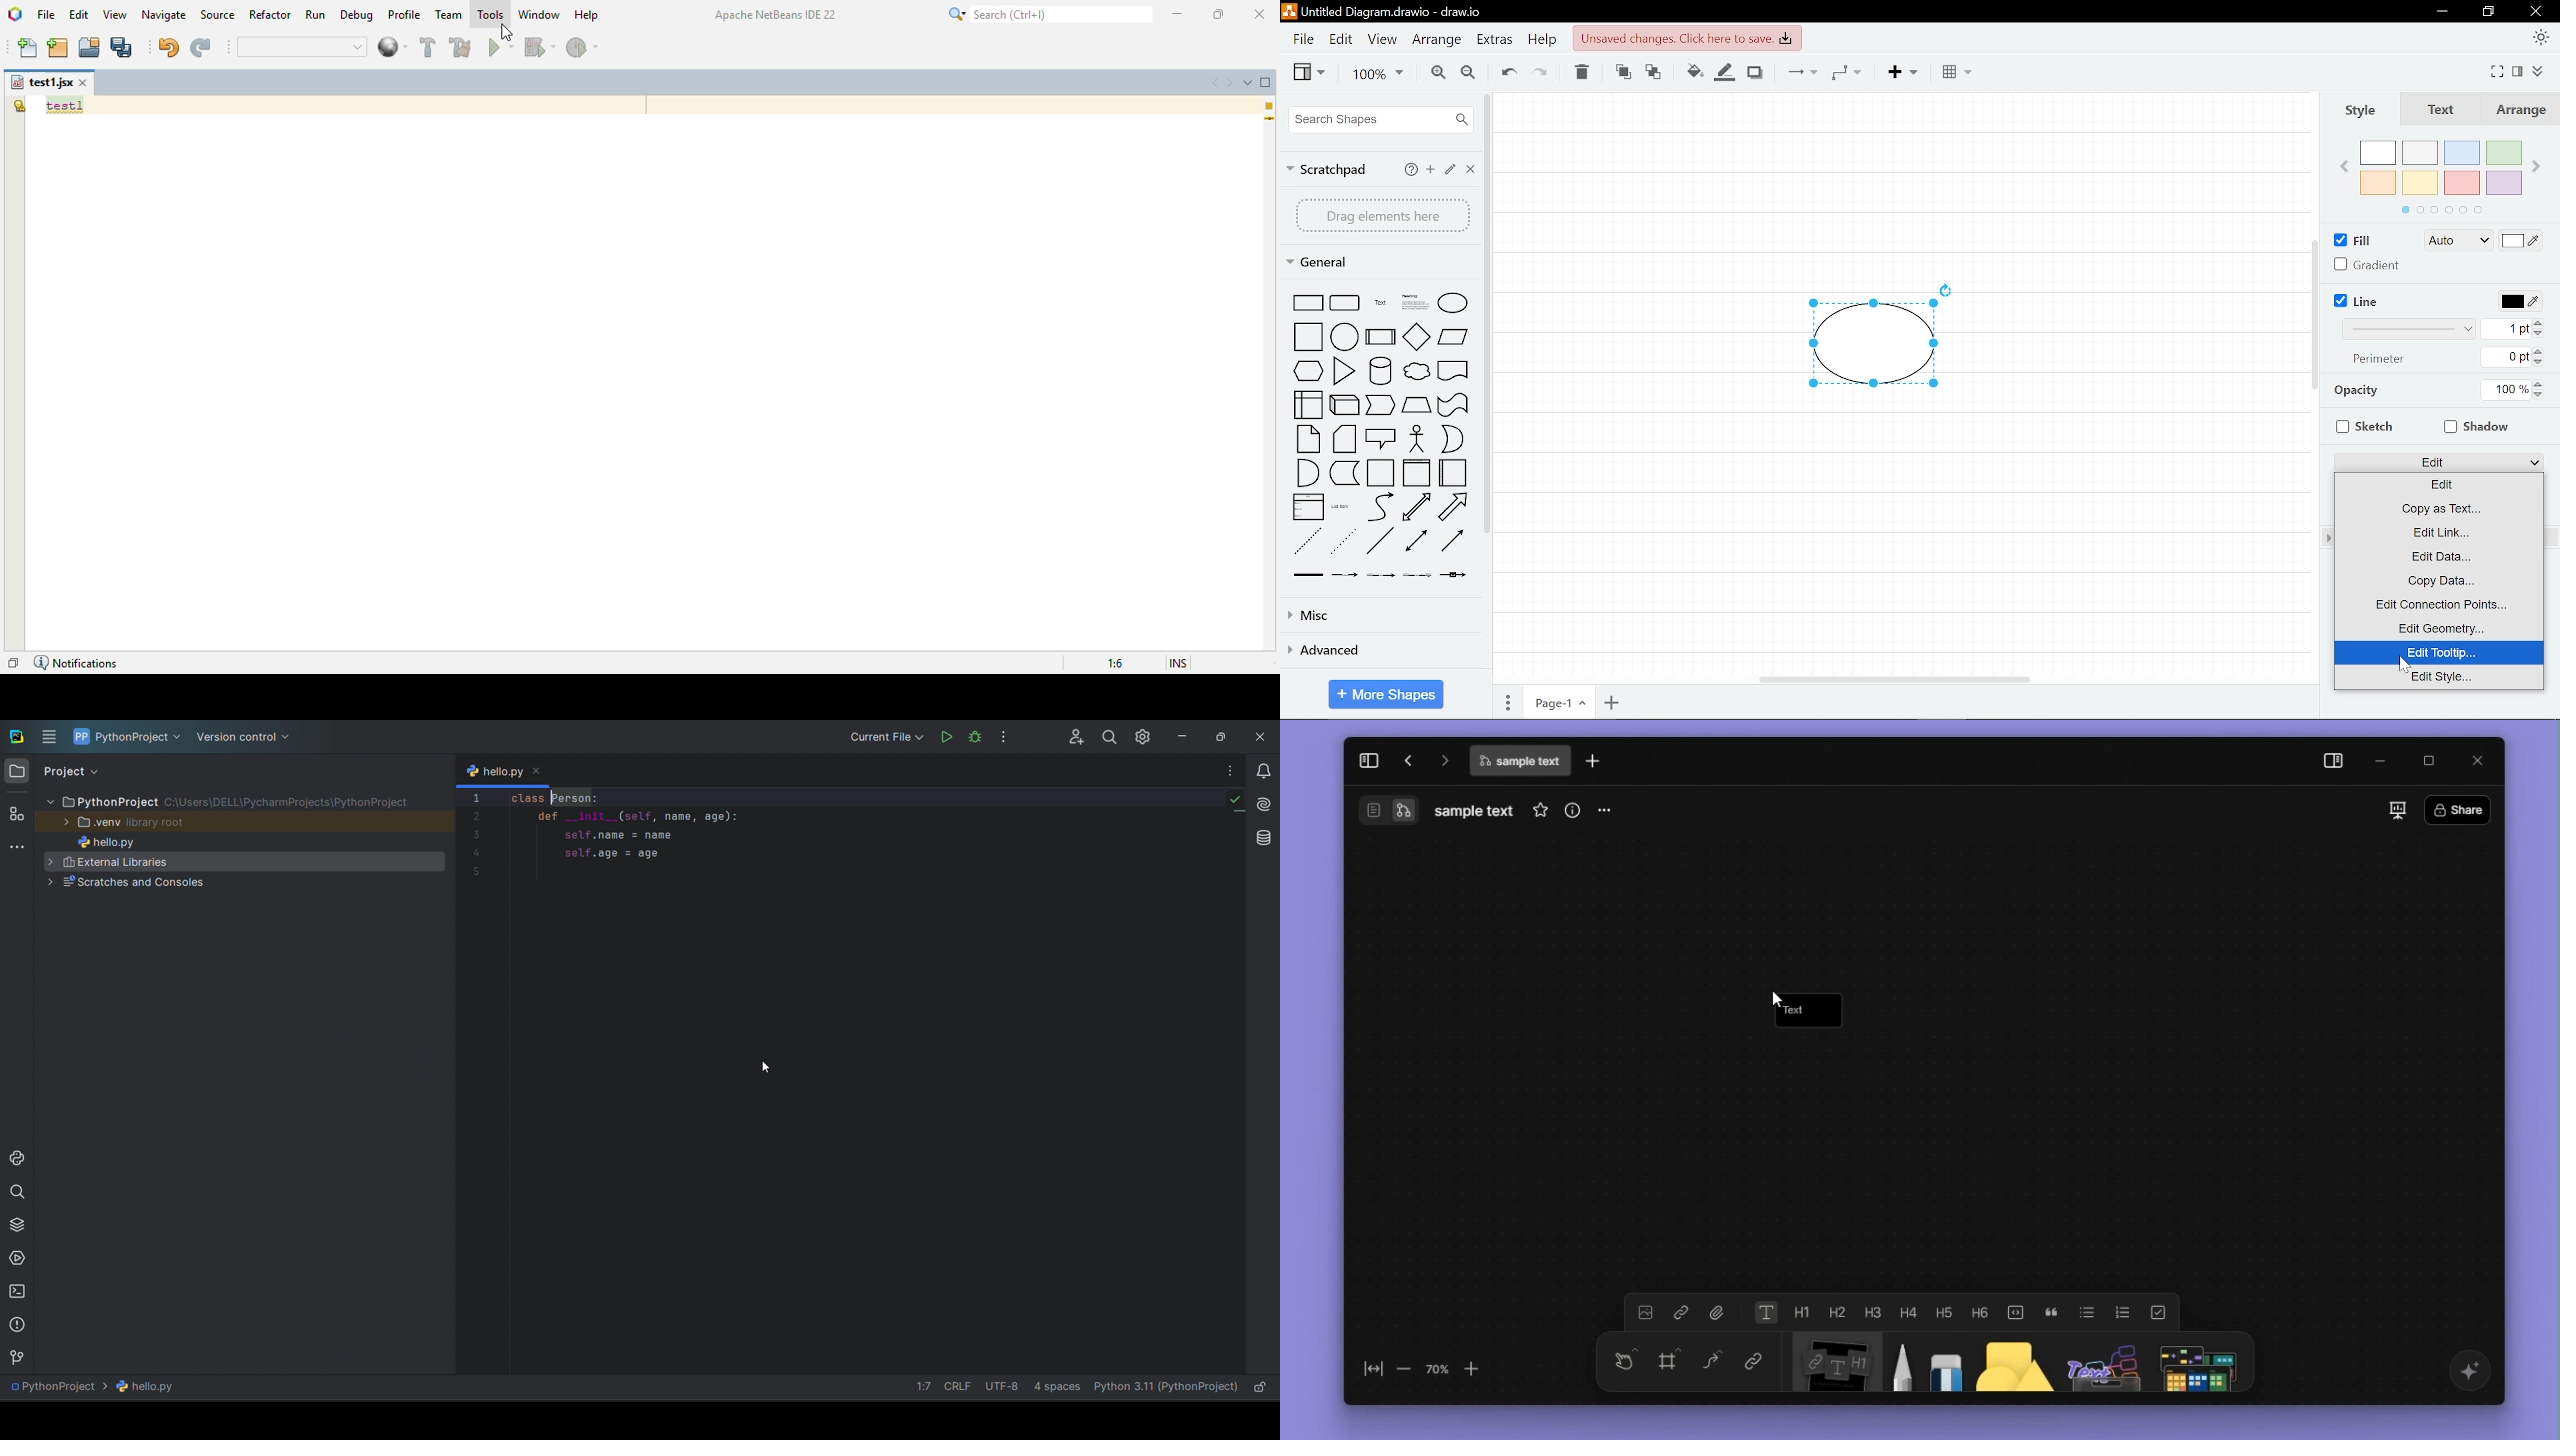 The image size is (2576, 1456). Describe the element at coordinates (2542, 39) in the screenshot. I see `Appearence` at that location.